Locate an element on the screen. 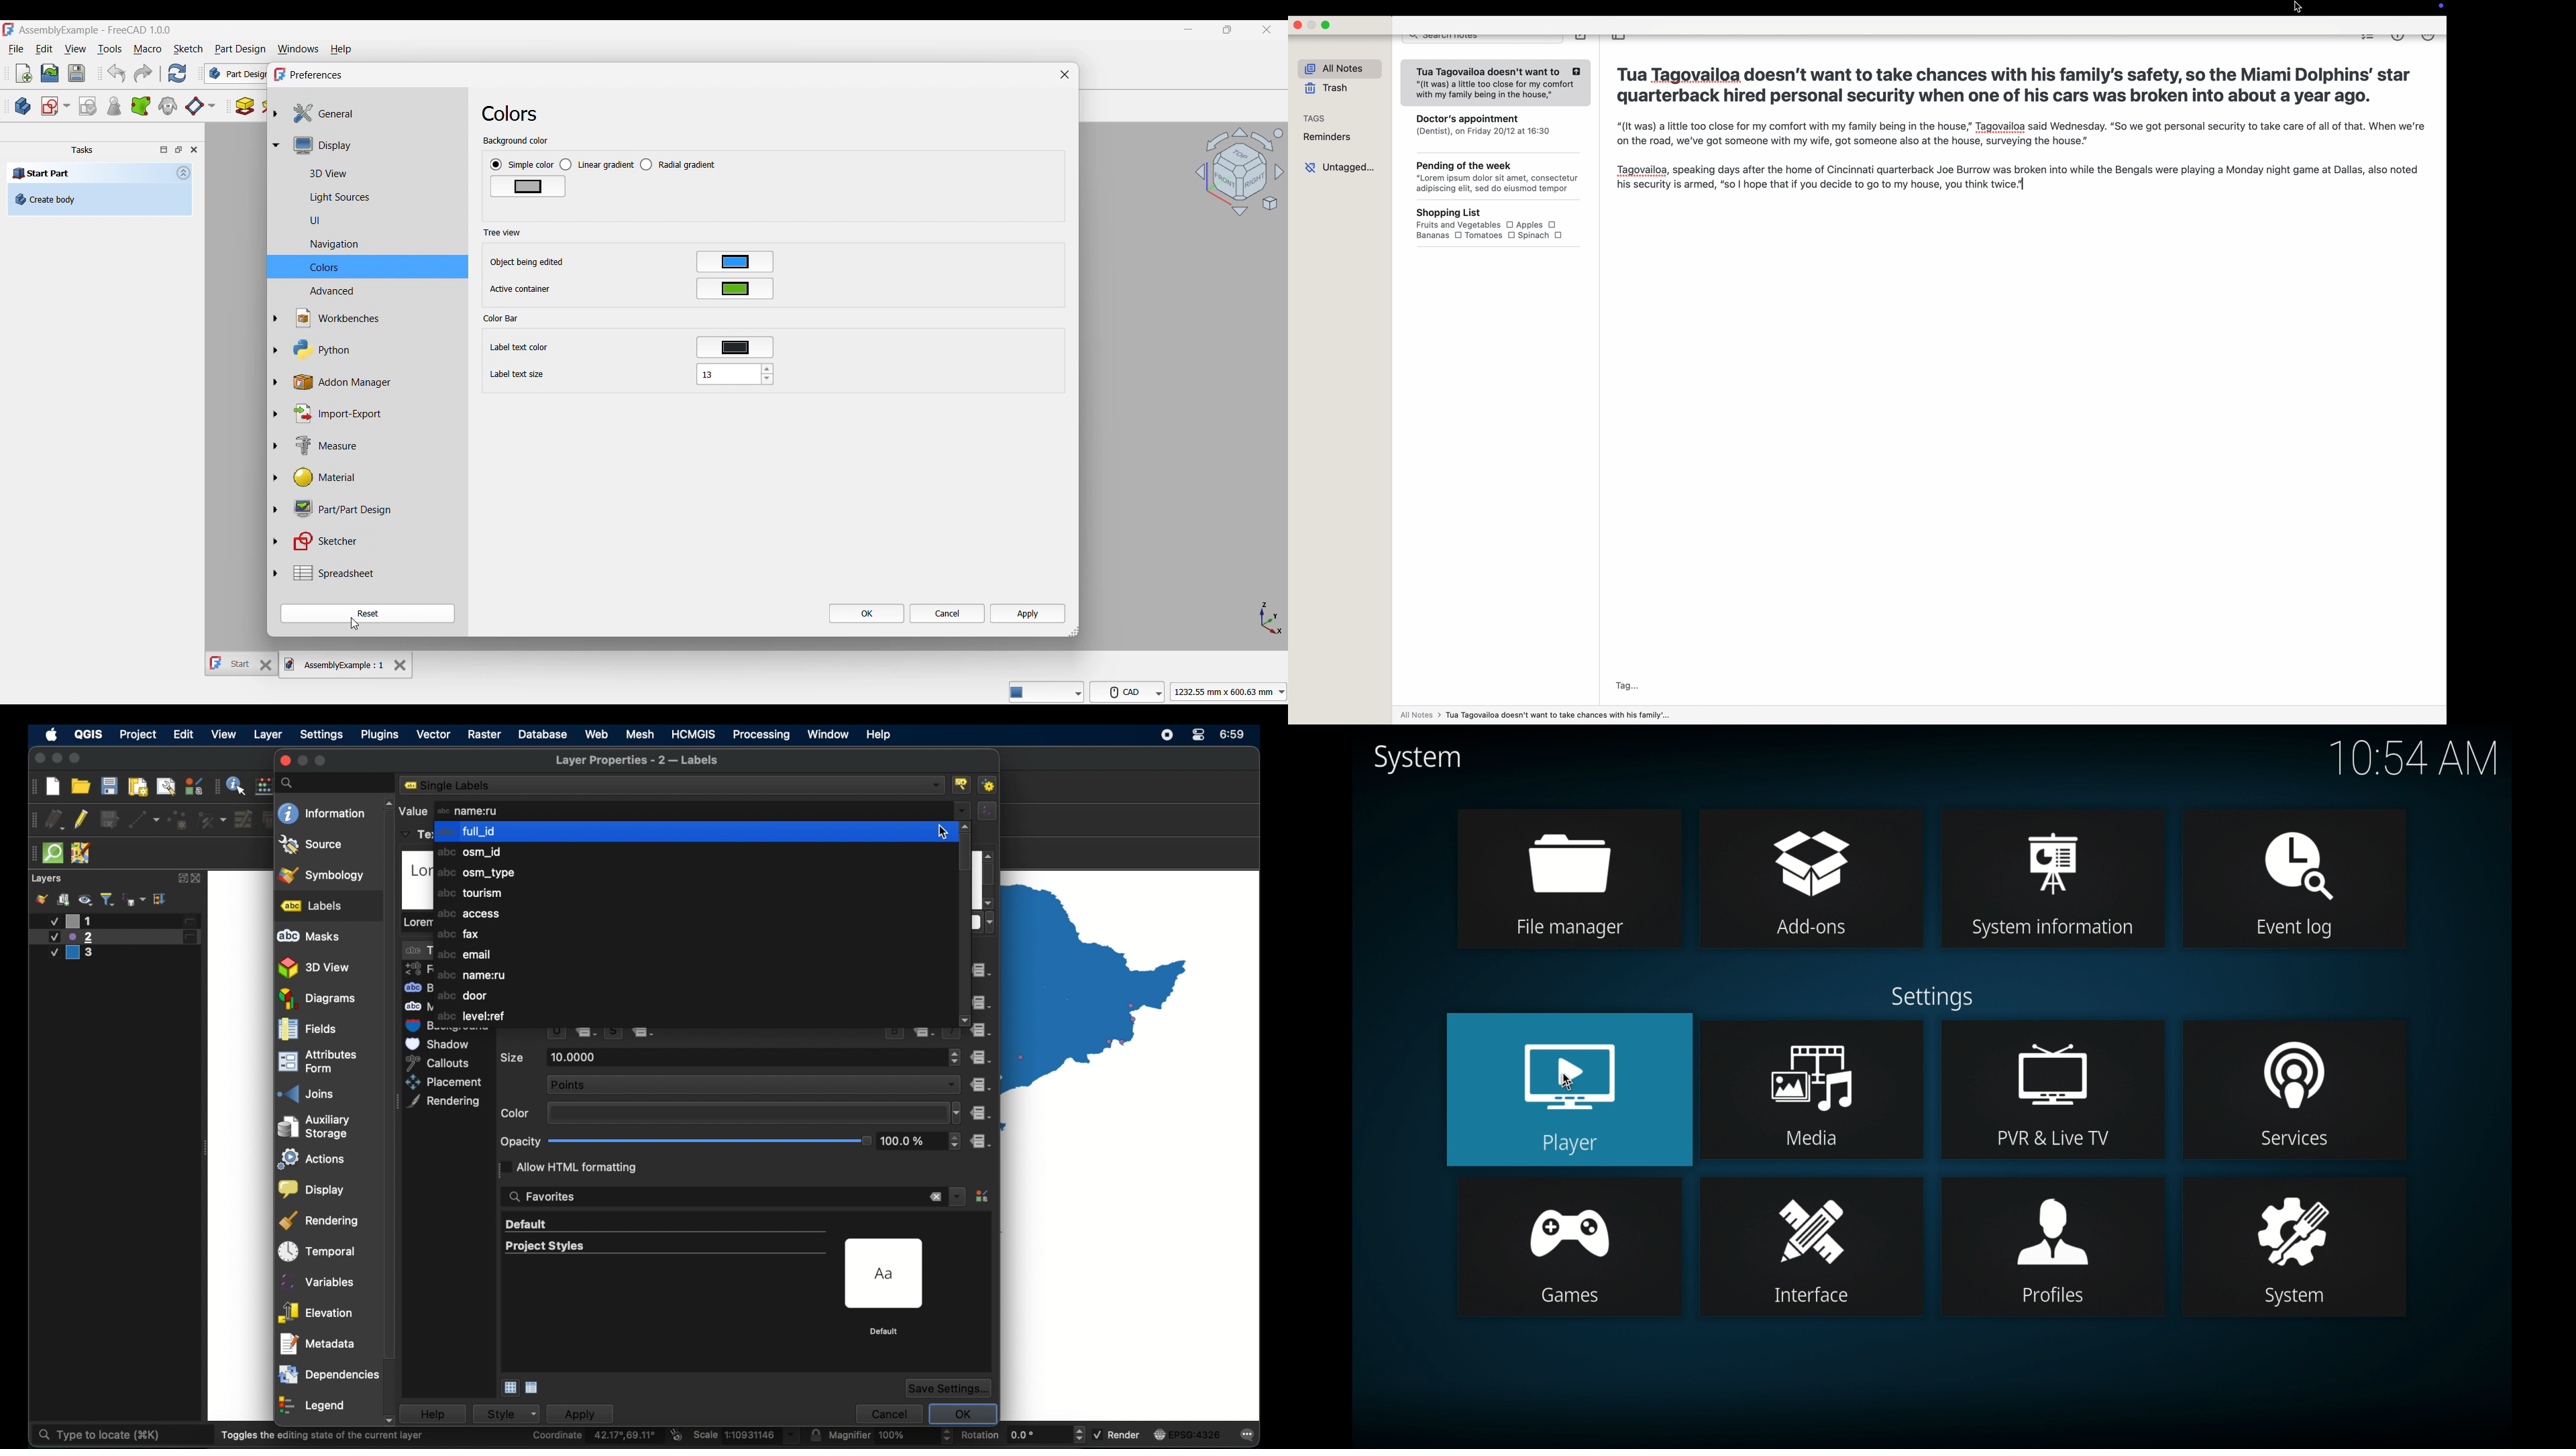 The image size is (2576, 1456). door is located at coordinates (464, 996).